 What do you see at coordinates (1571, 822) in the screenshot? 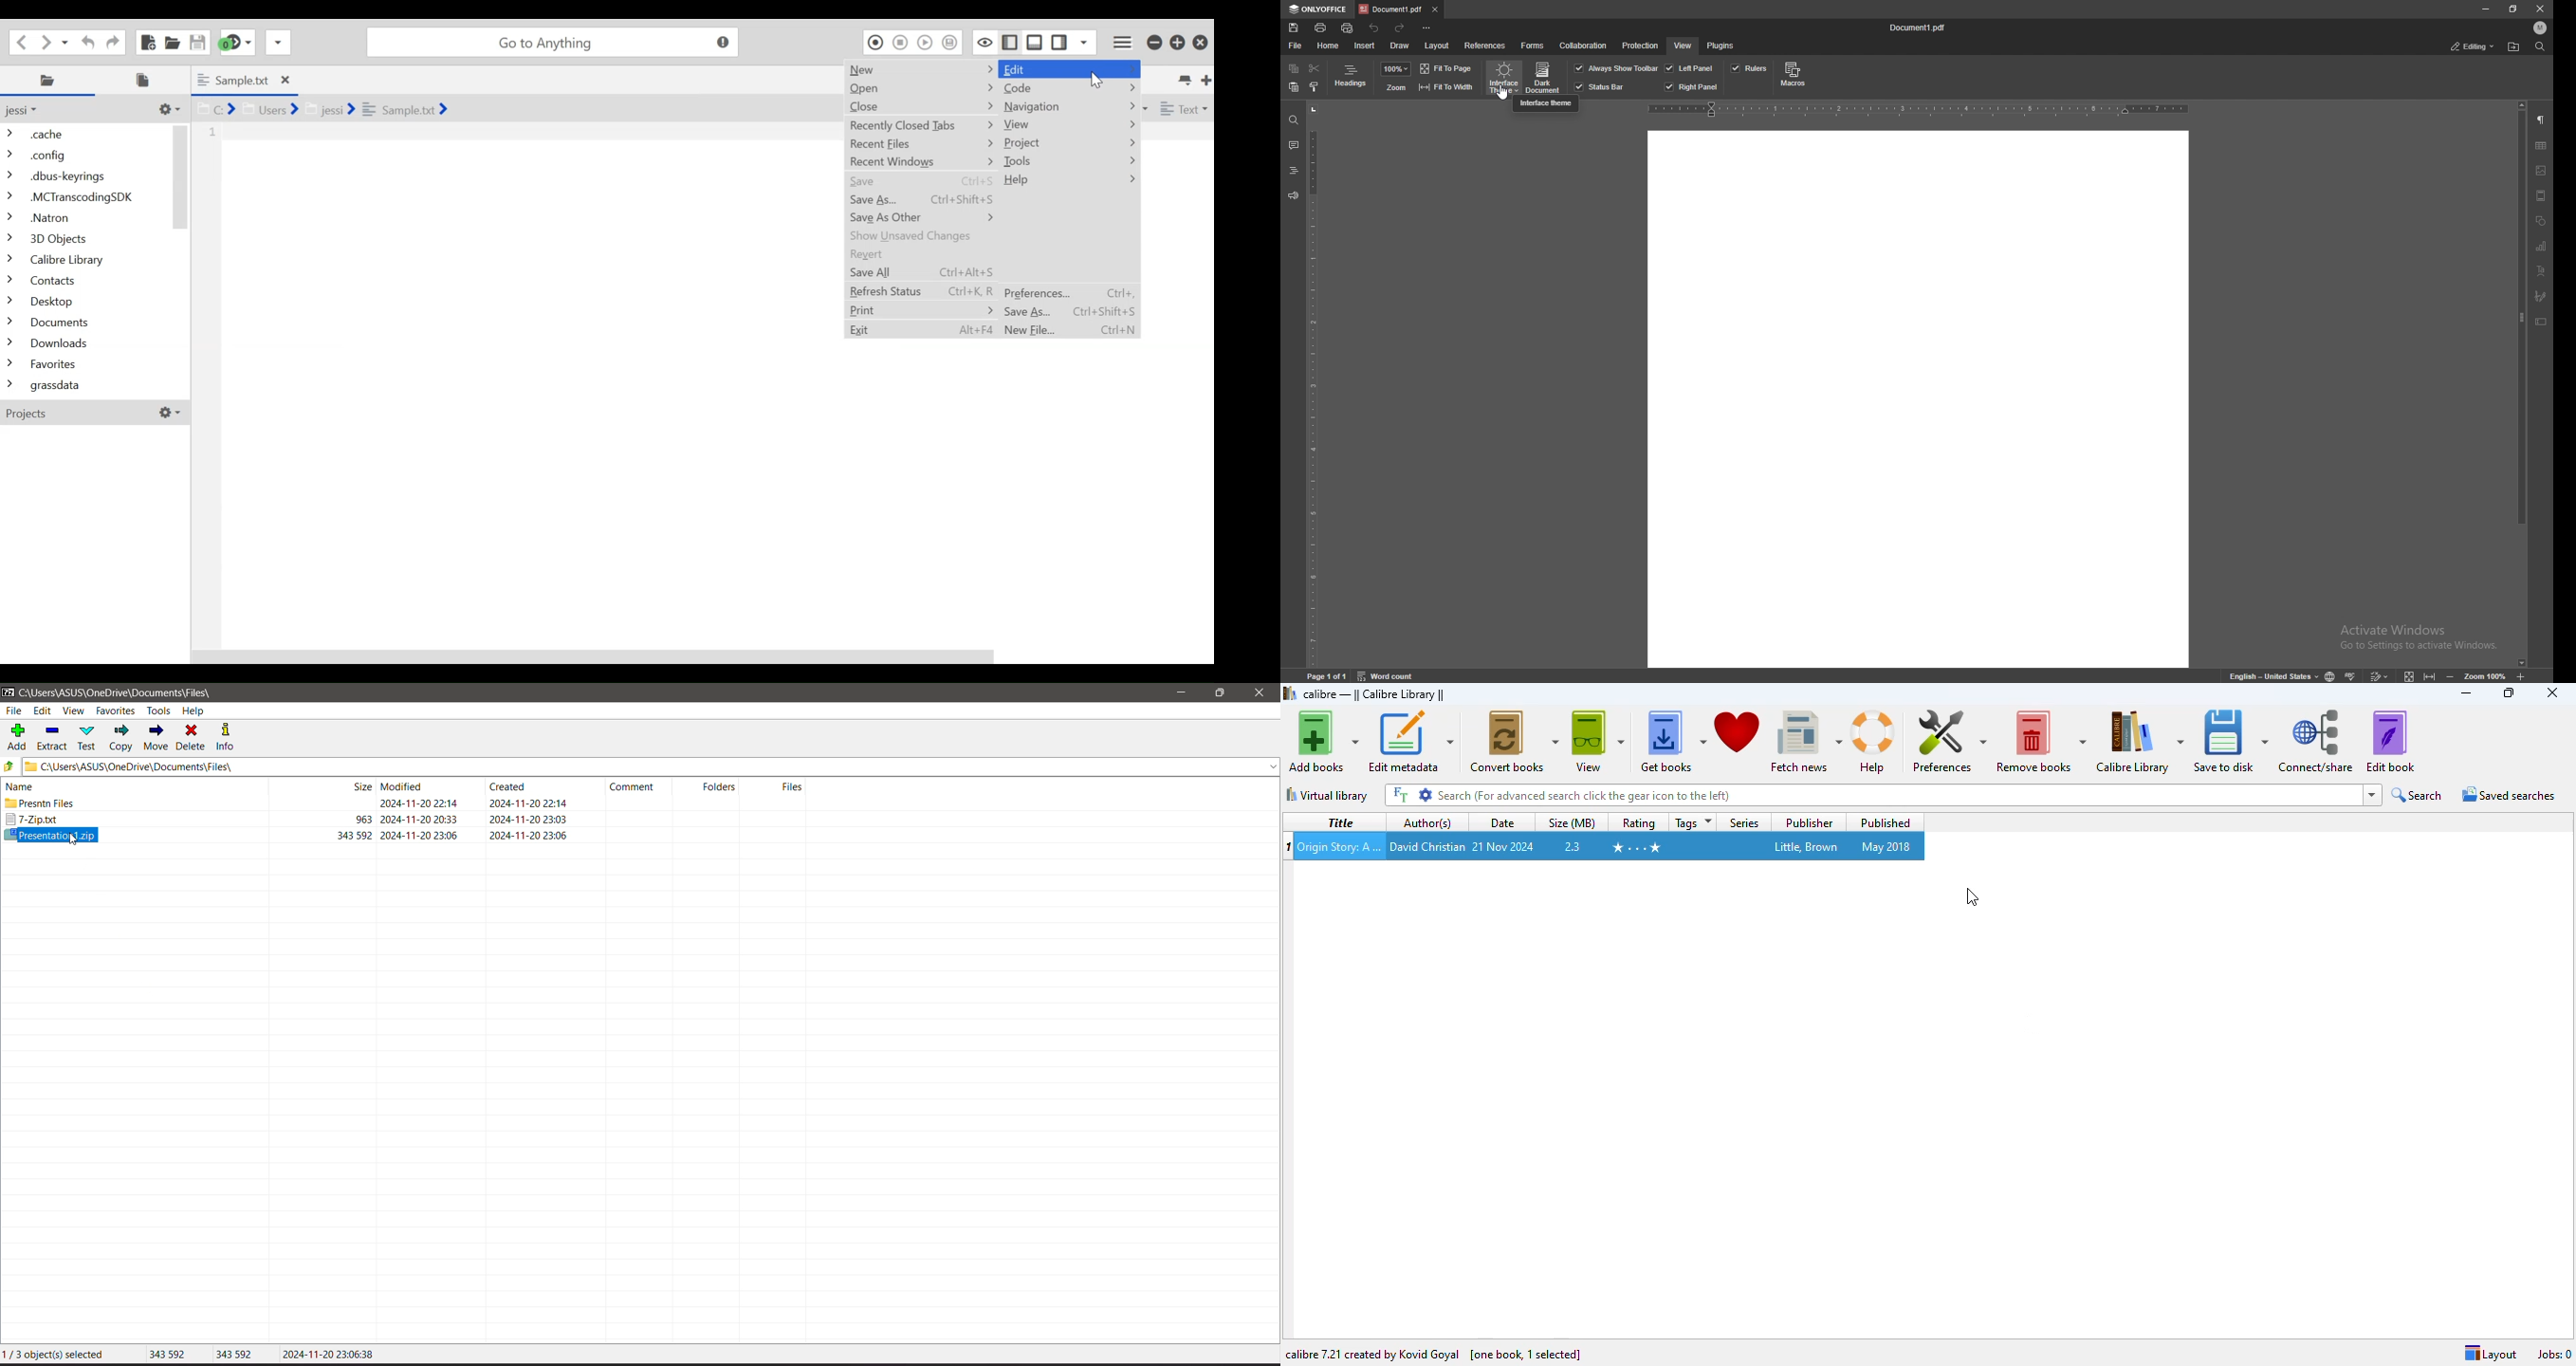
I see `size (MB)` at bounding box center [1571, 822].